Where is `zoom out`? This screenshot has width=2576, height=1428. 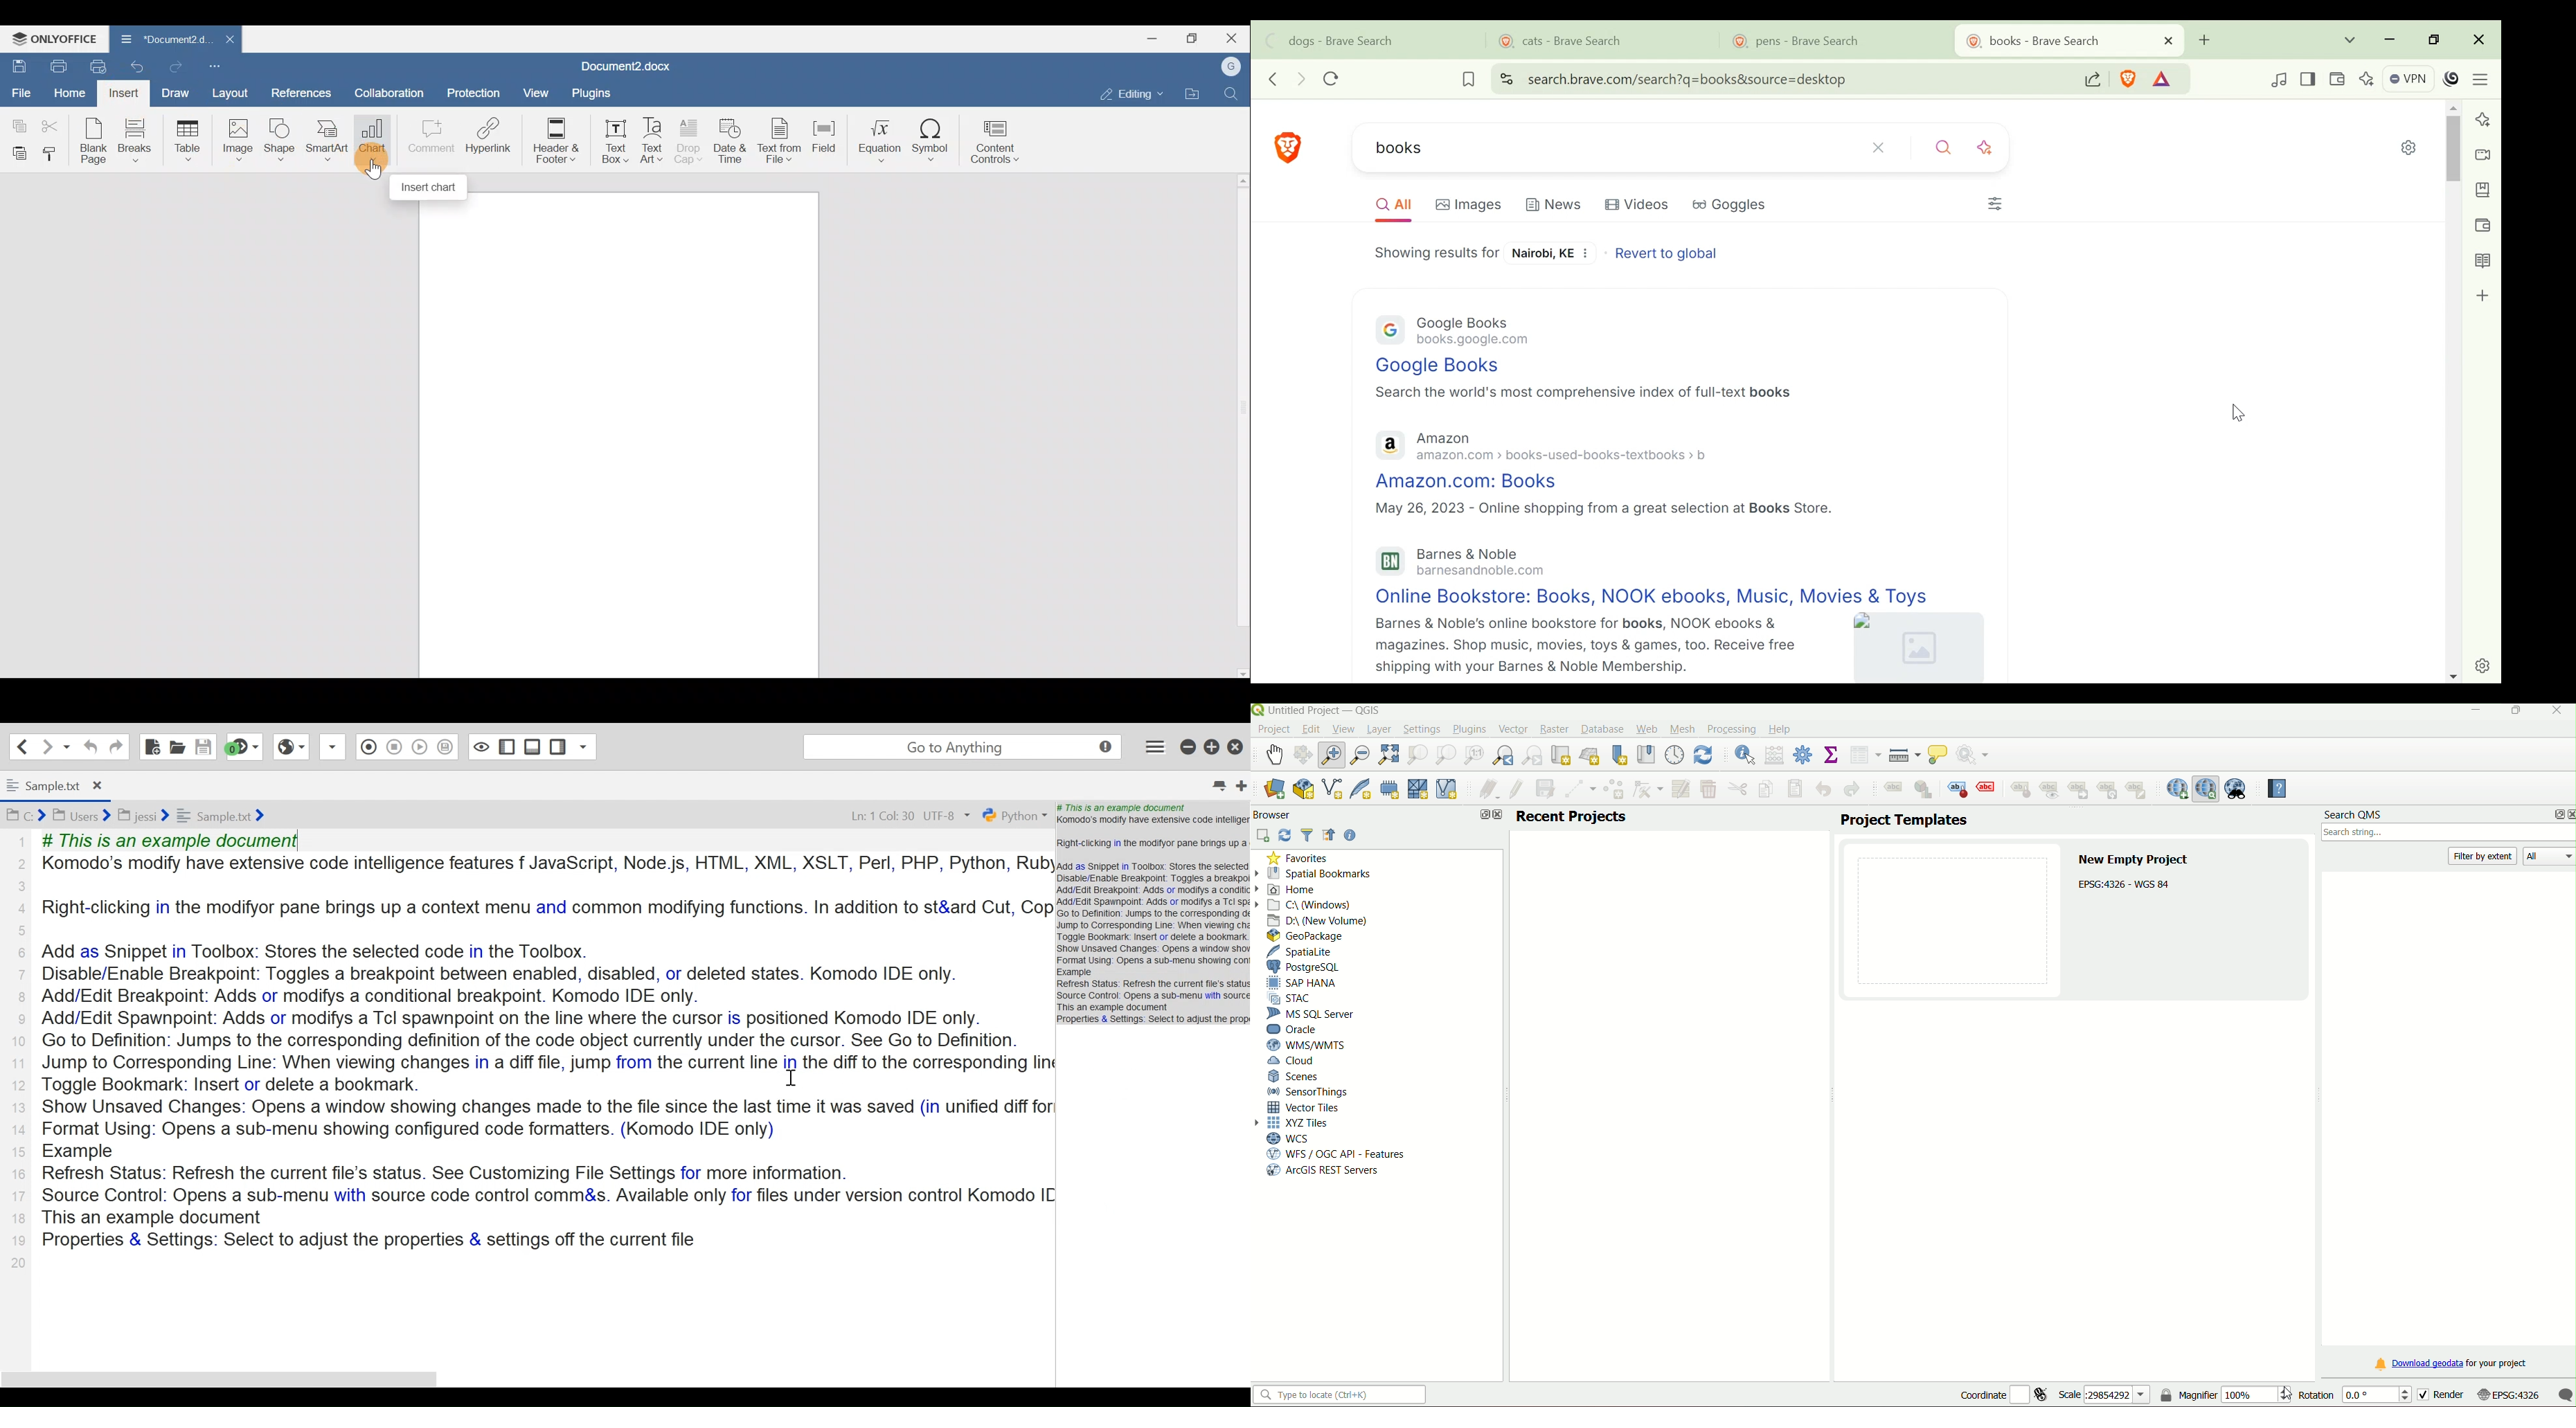 zoom out is located at coordinates (1361, 753).